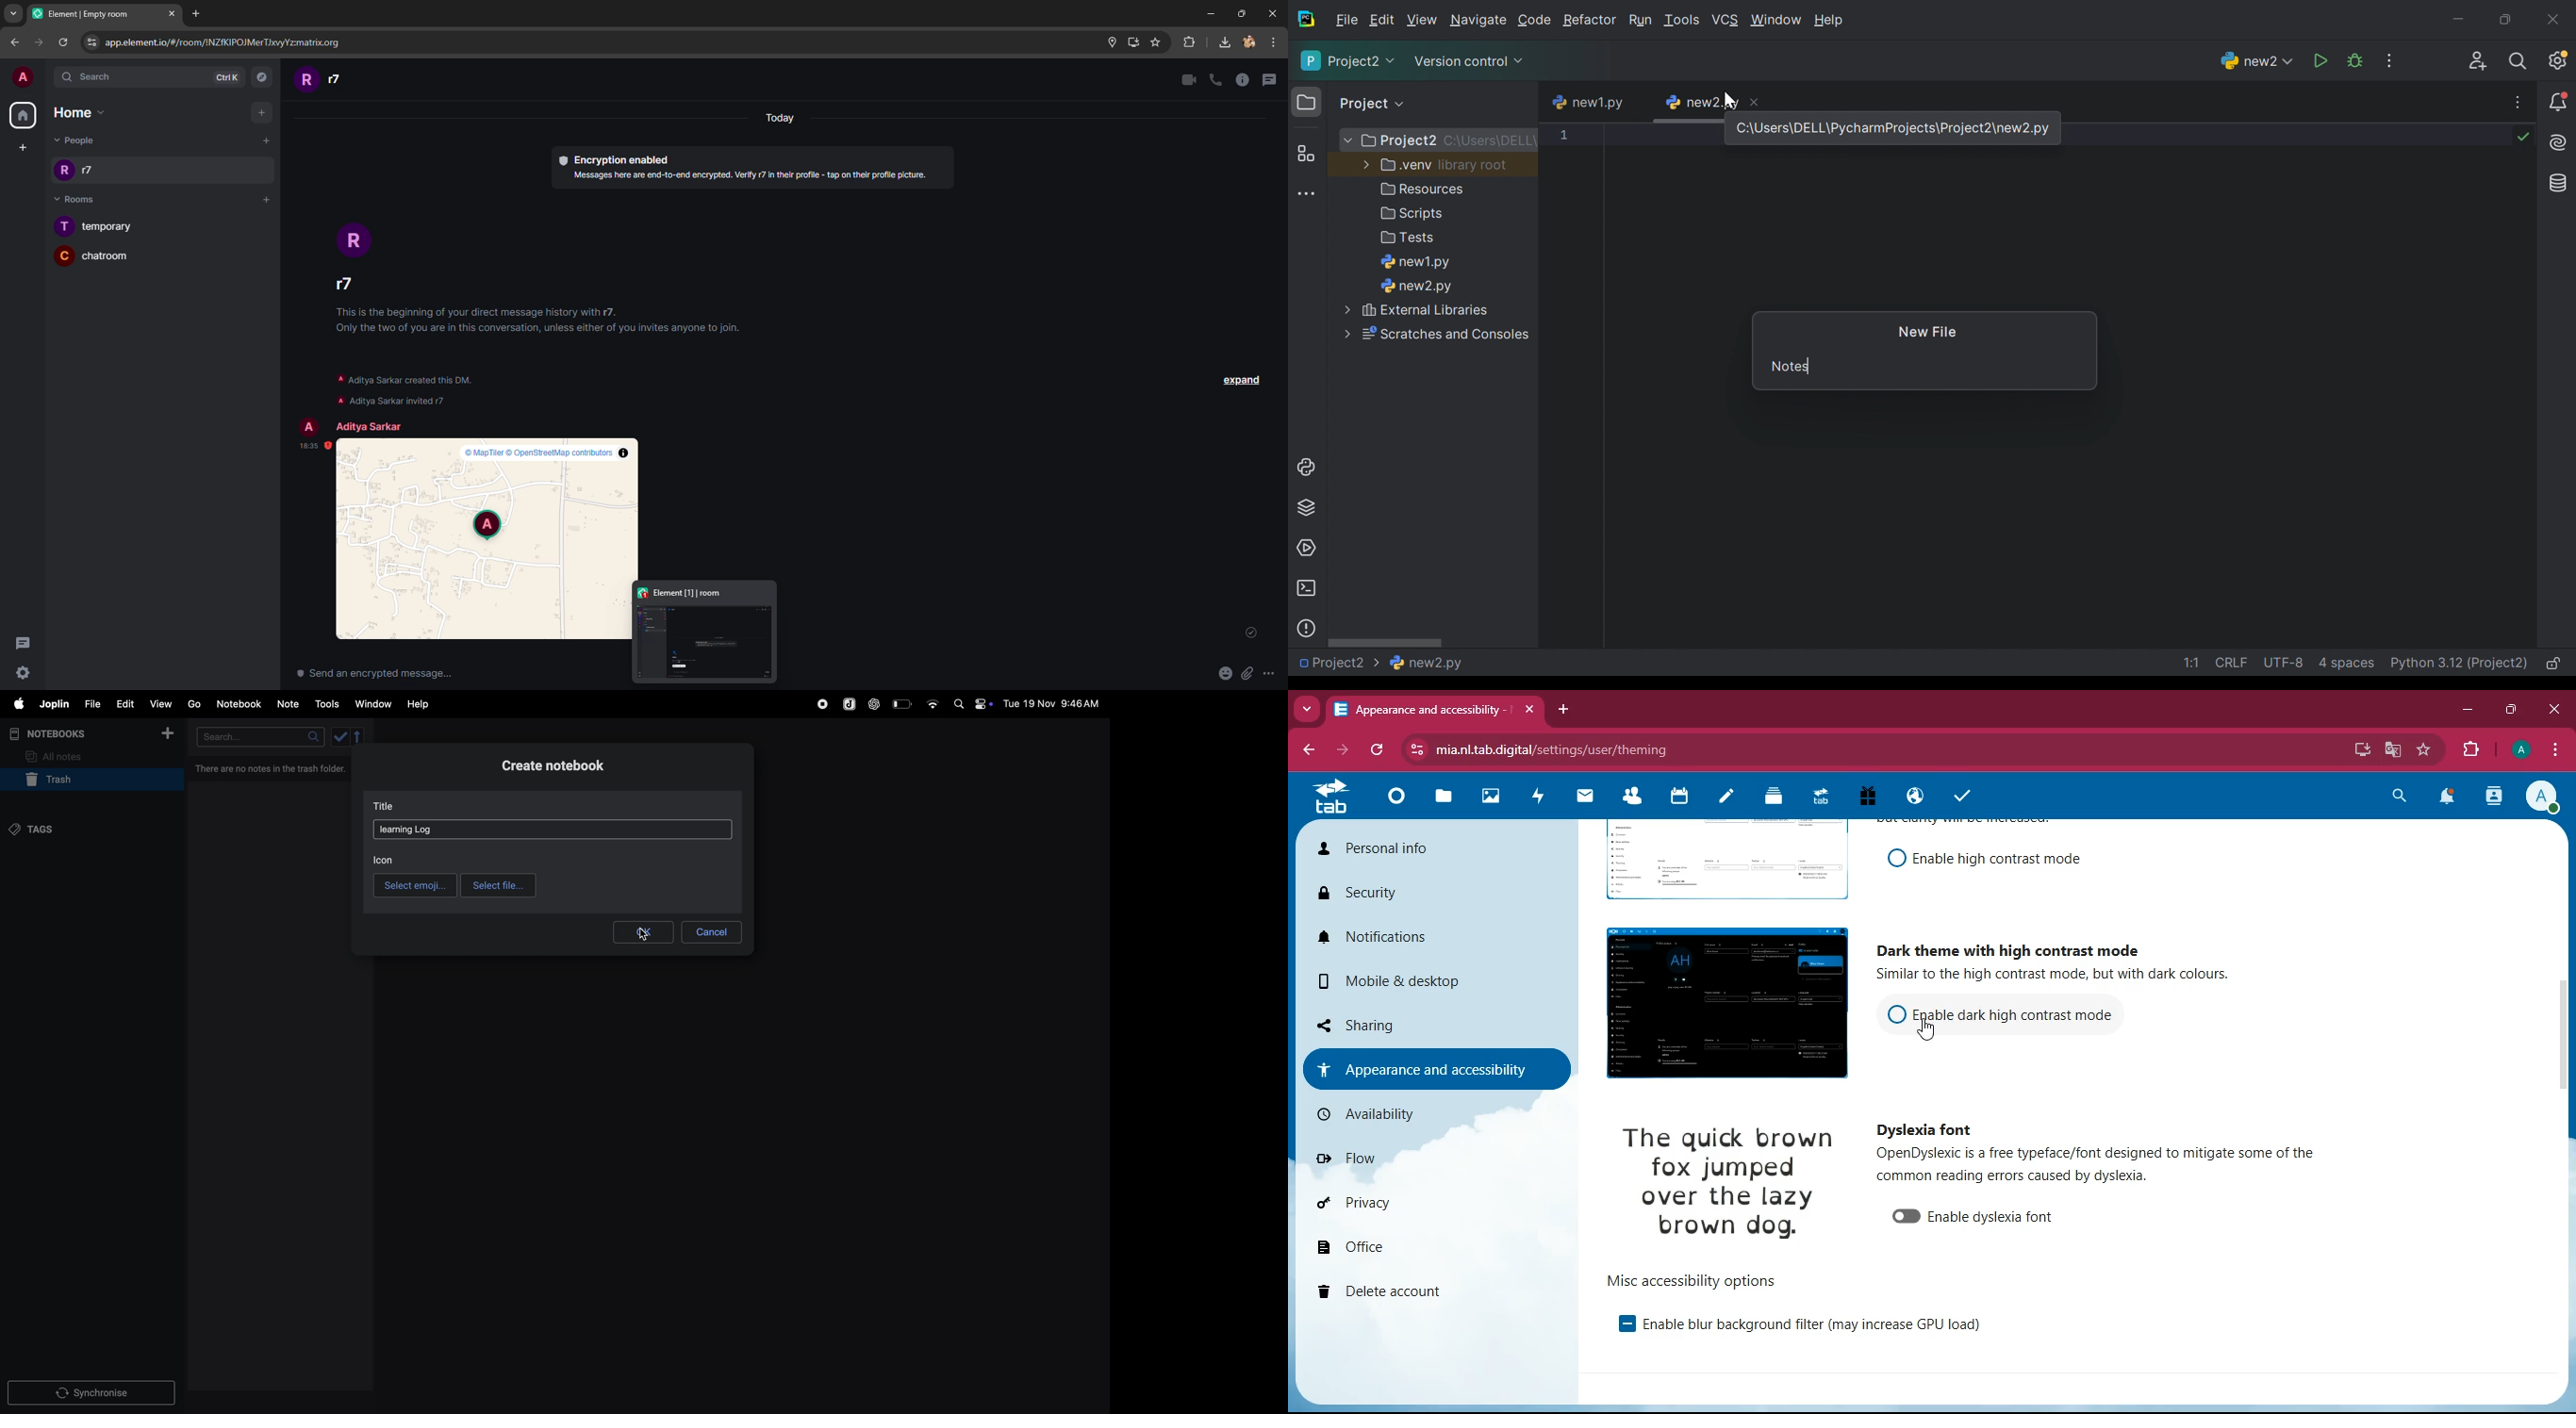  Describe the element at coordinates (1158, 42) in the screenshot. I see `favorites` at that location.